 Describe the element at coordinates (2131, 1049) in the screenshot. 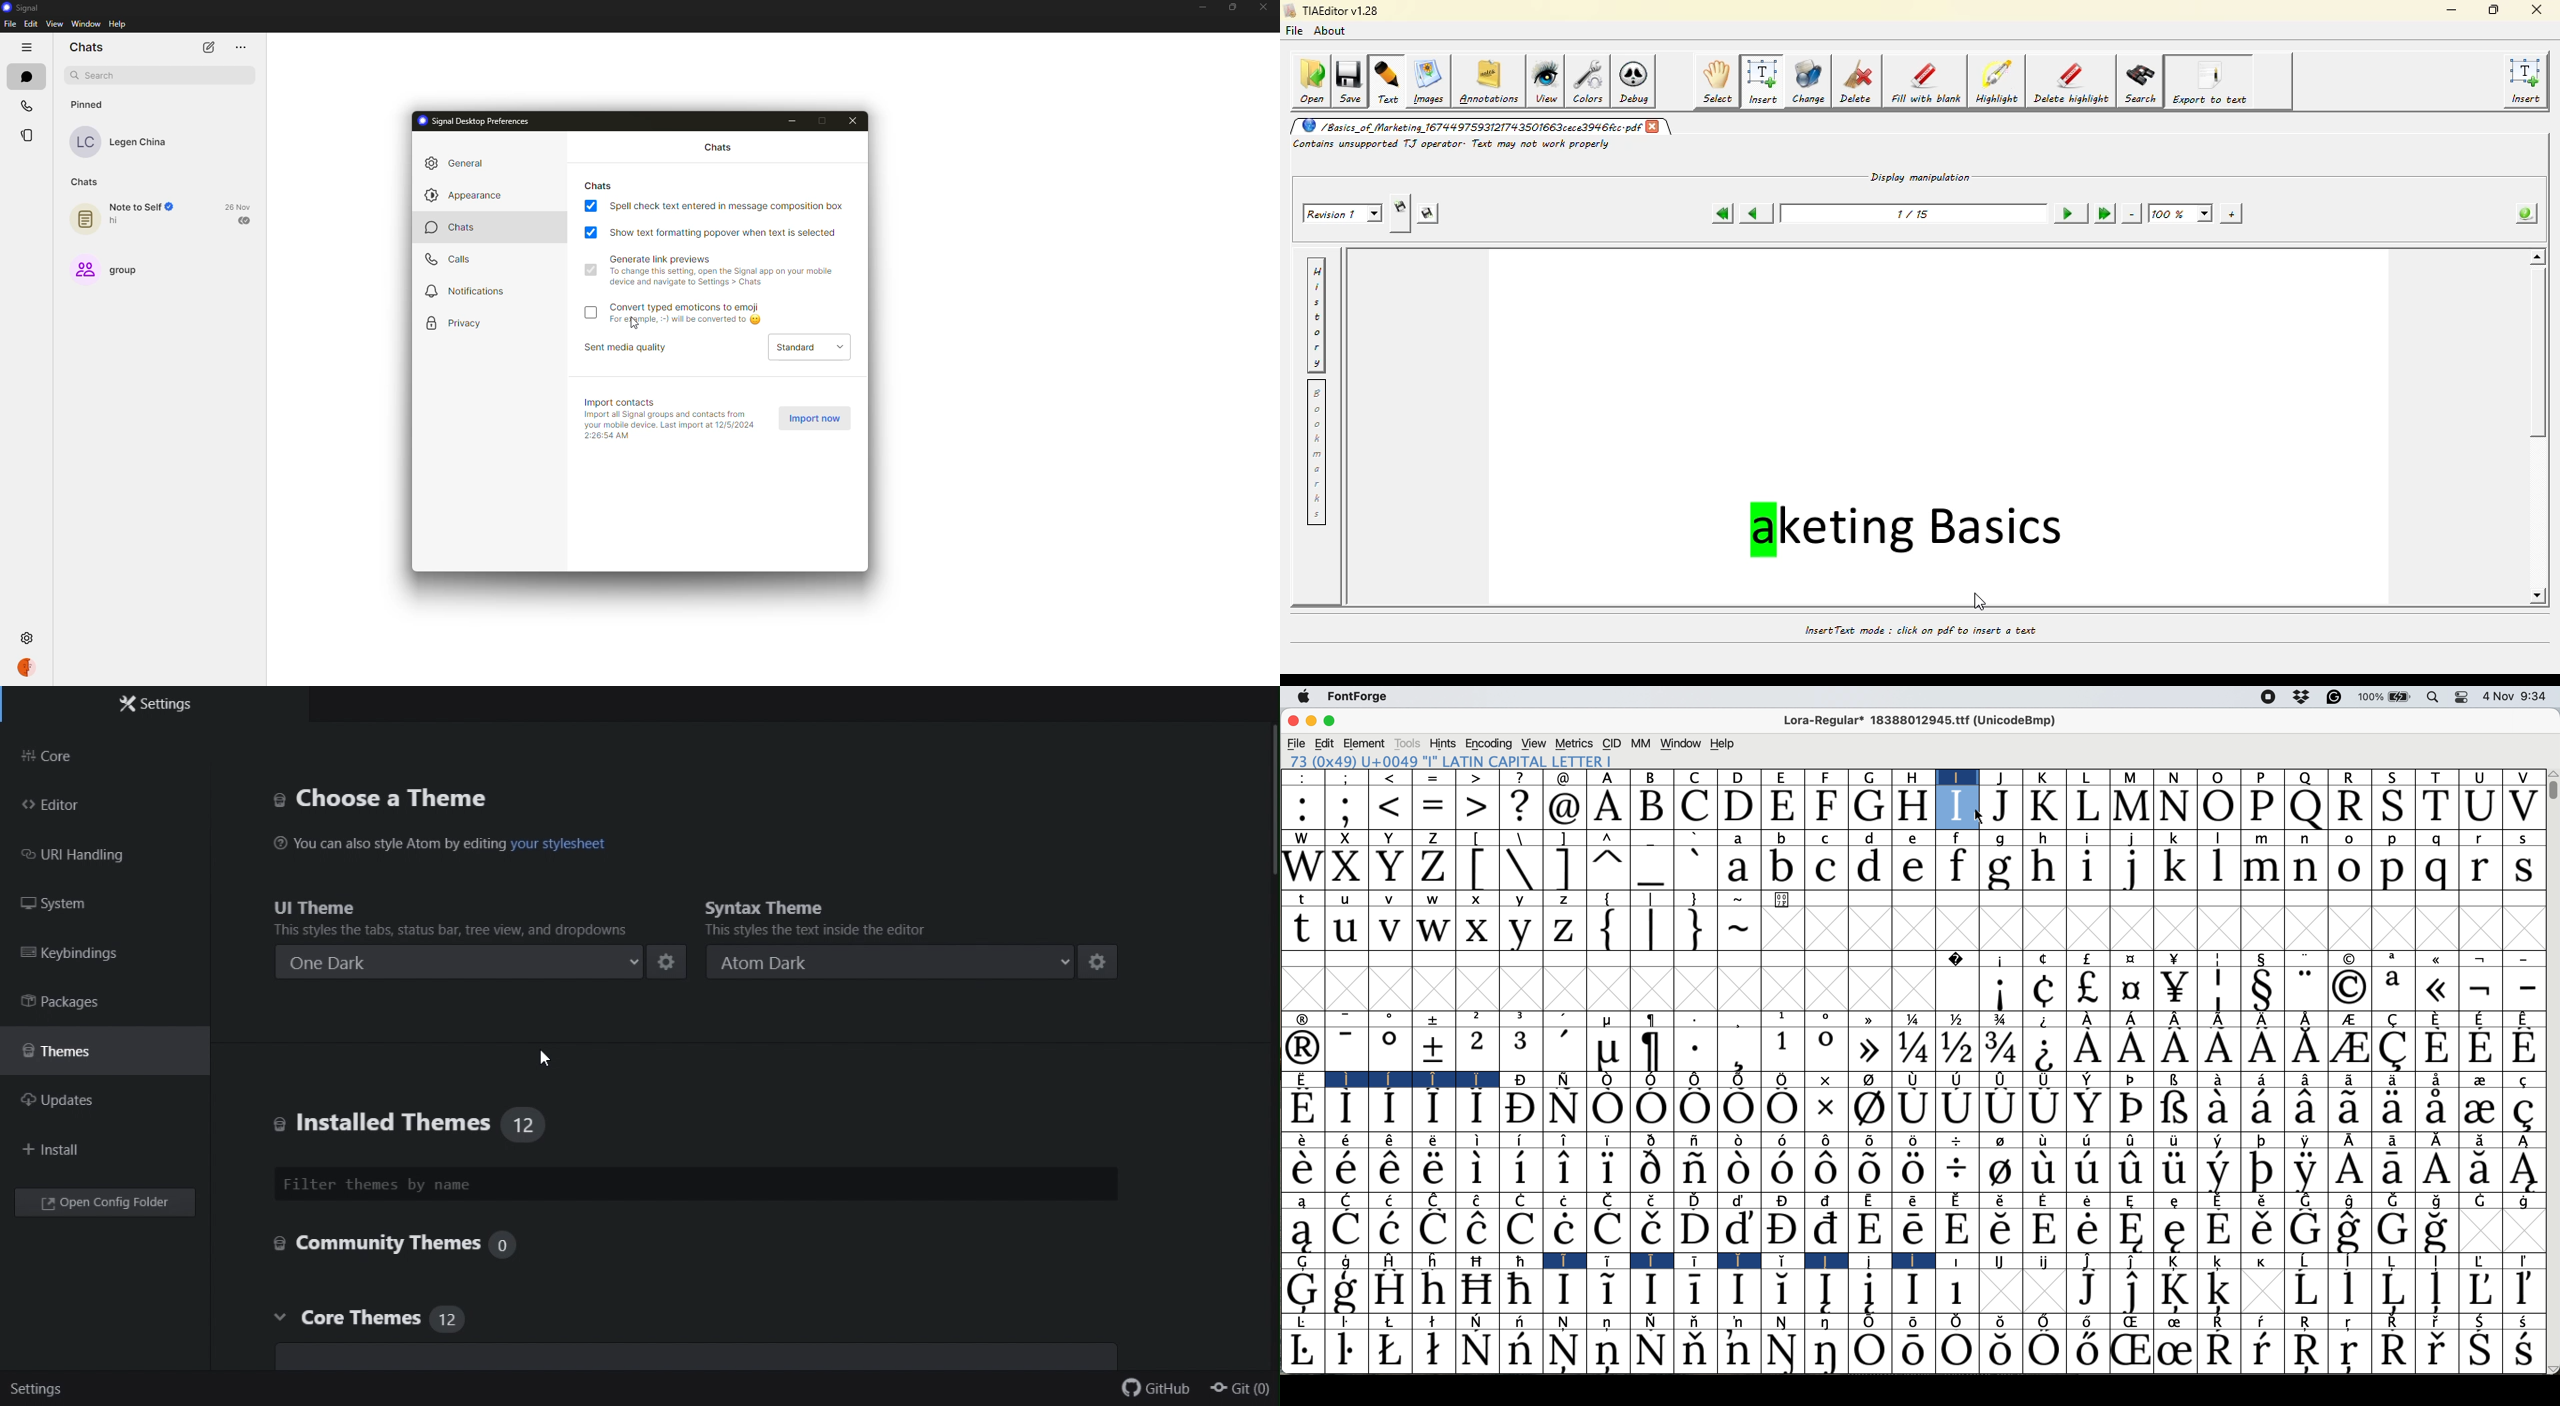

I see `Symbol` at that location.